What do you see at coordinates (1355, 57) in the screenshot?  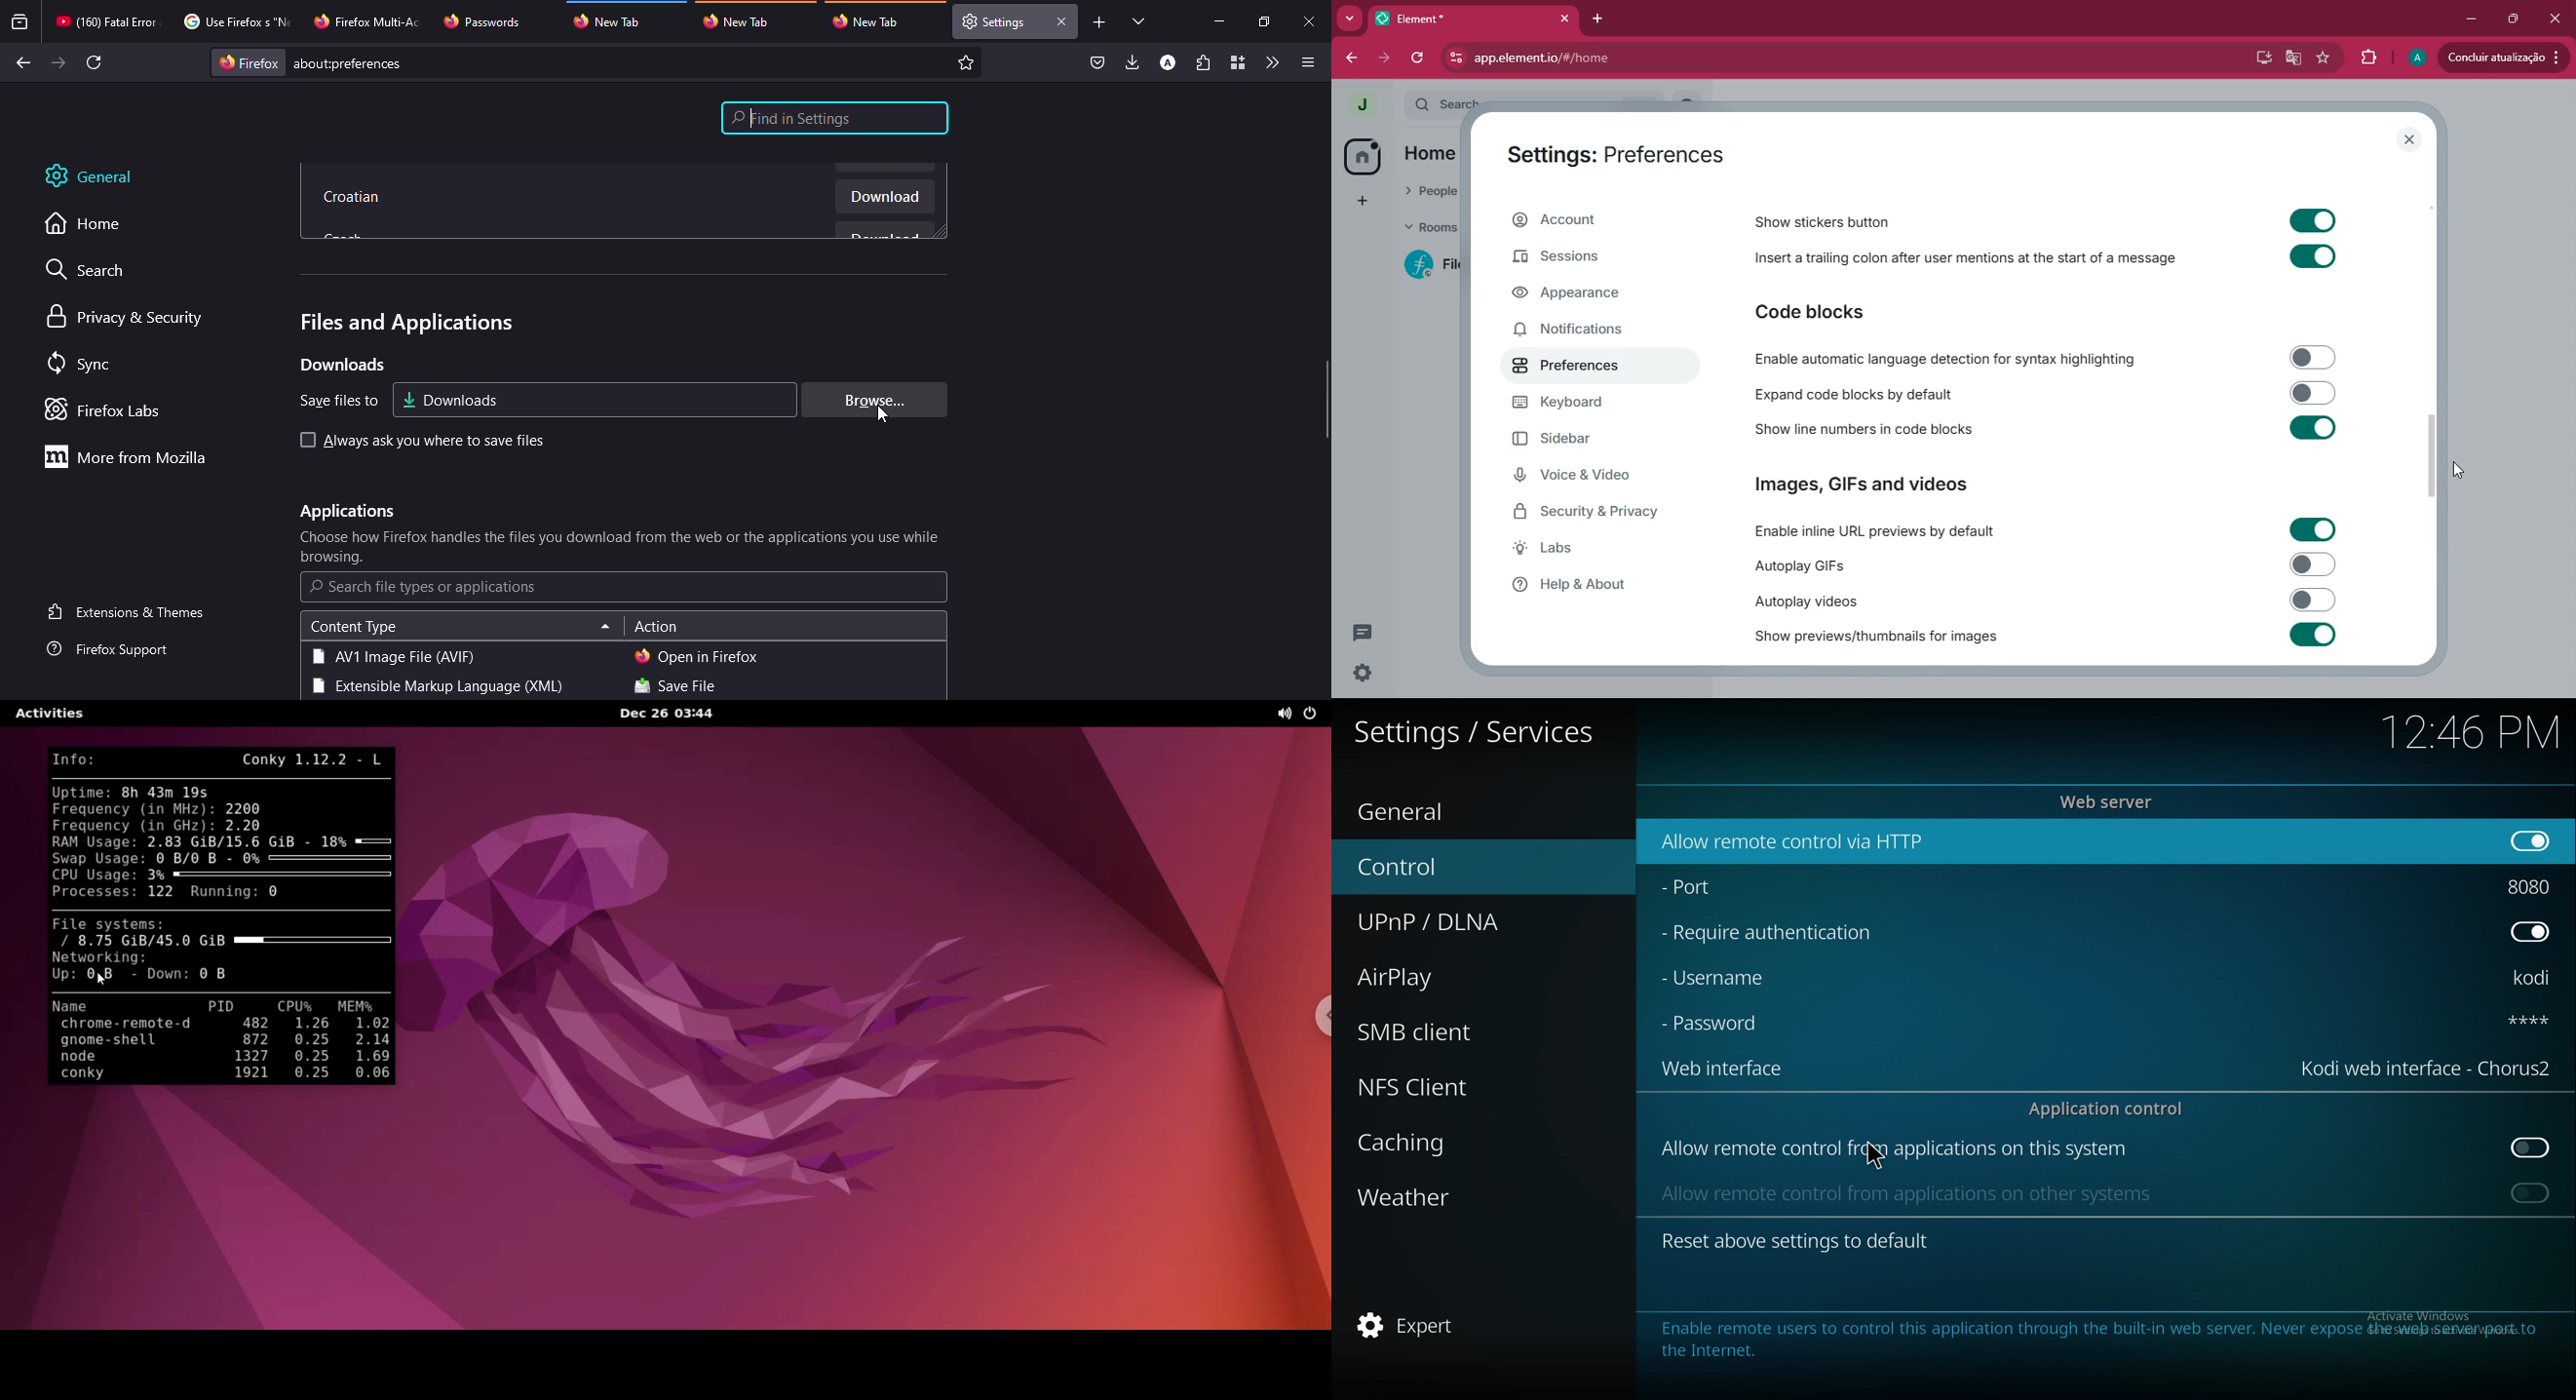 I see `back` at bounding box center [1355, 57].